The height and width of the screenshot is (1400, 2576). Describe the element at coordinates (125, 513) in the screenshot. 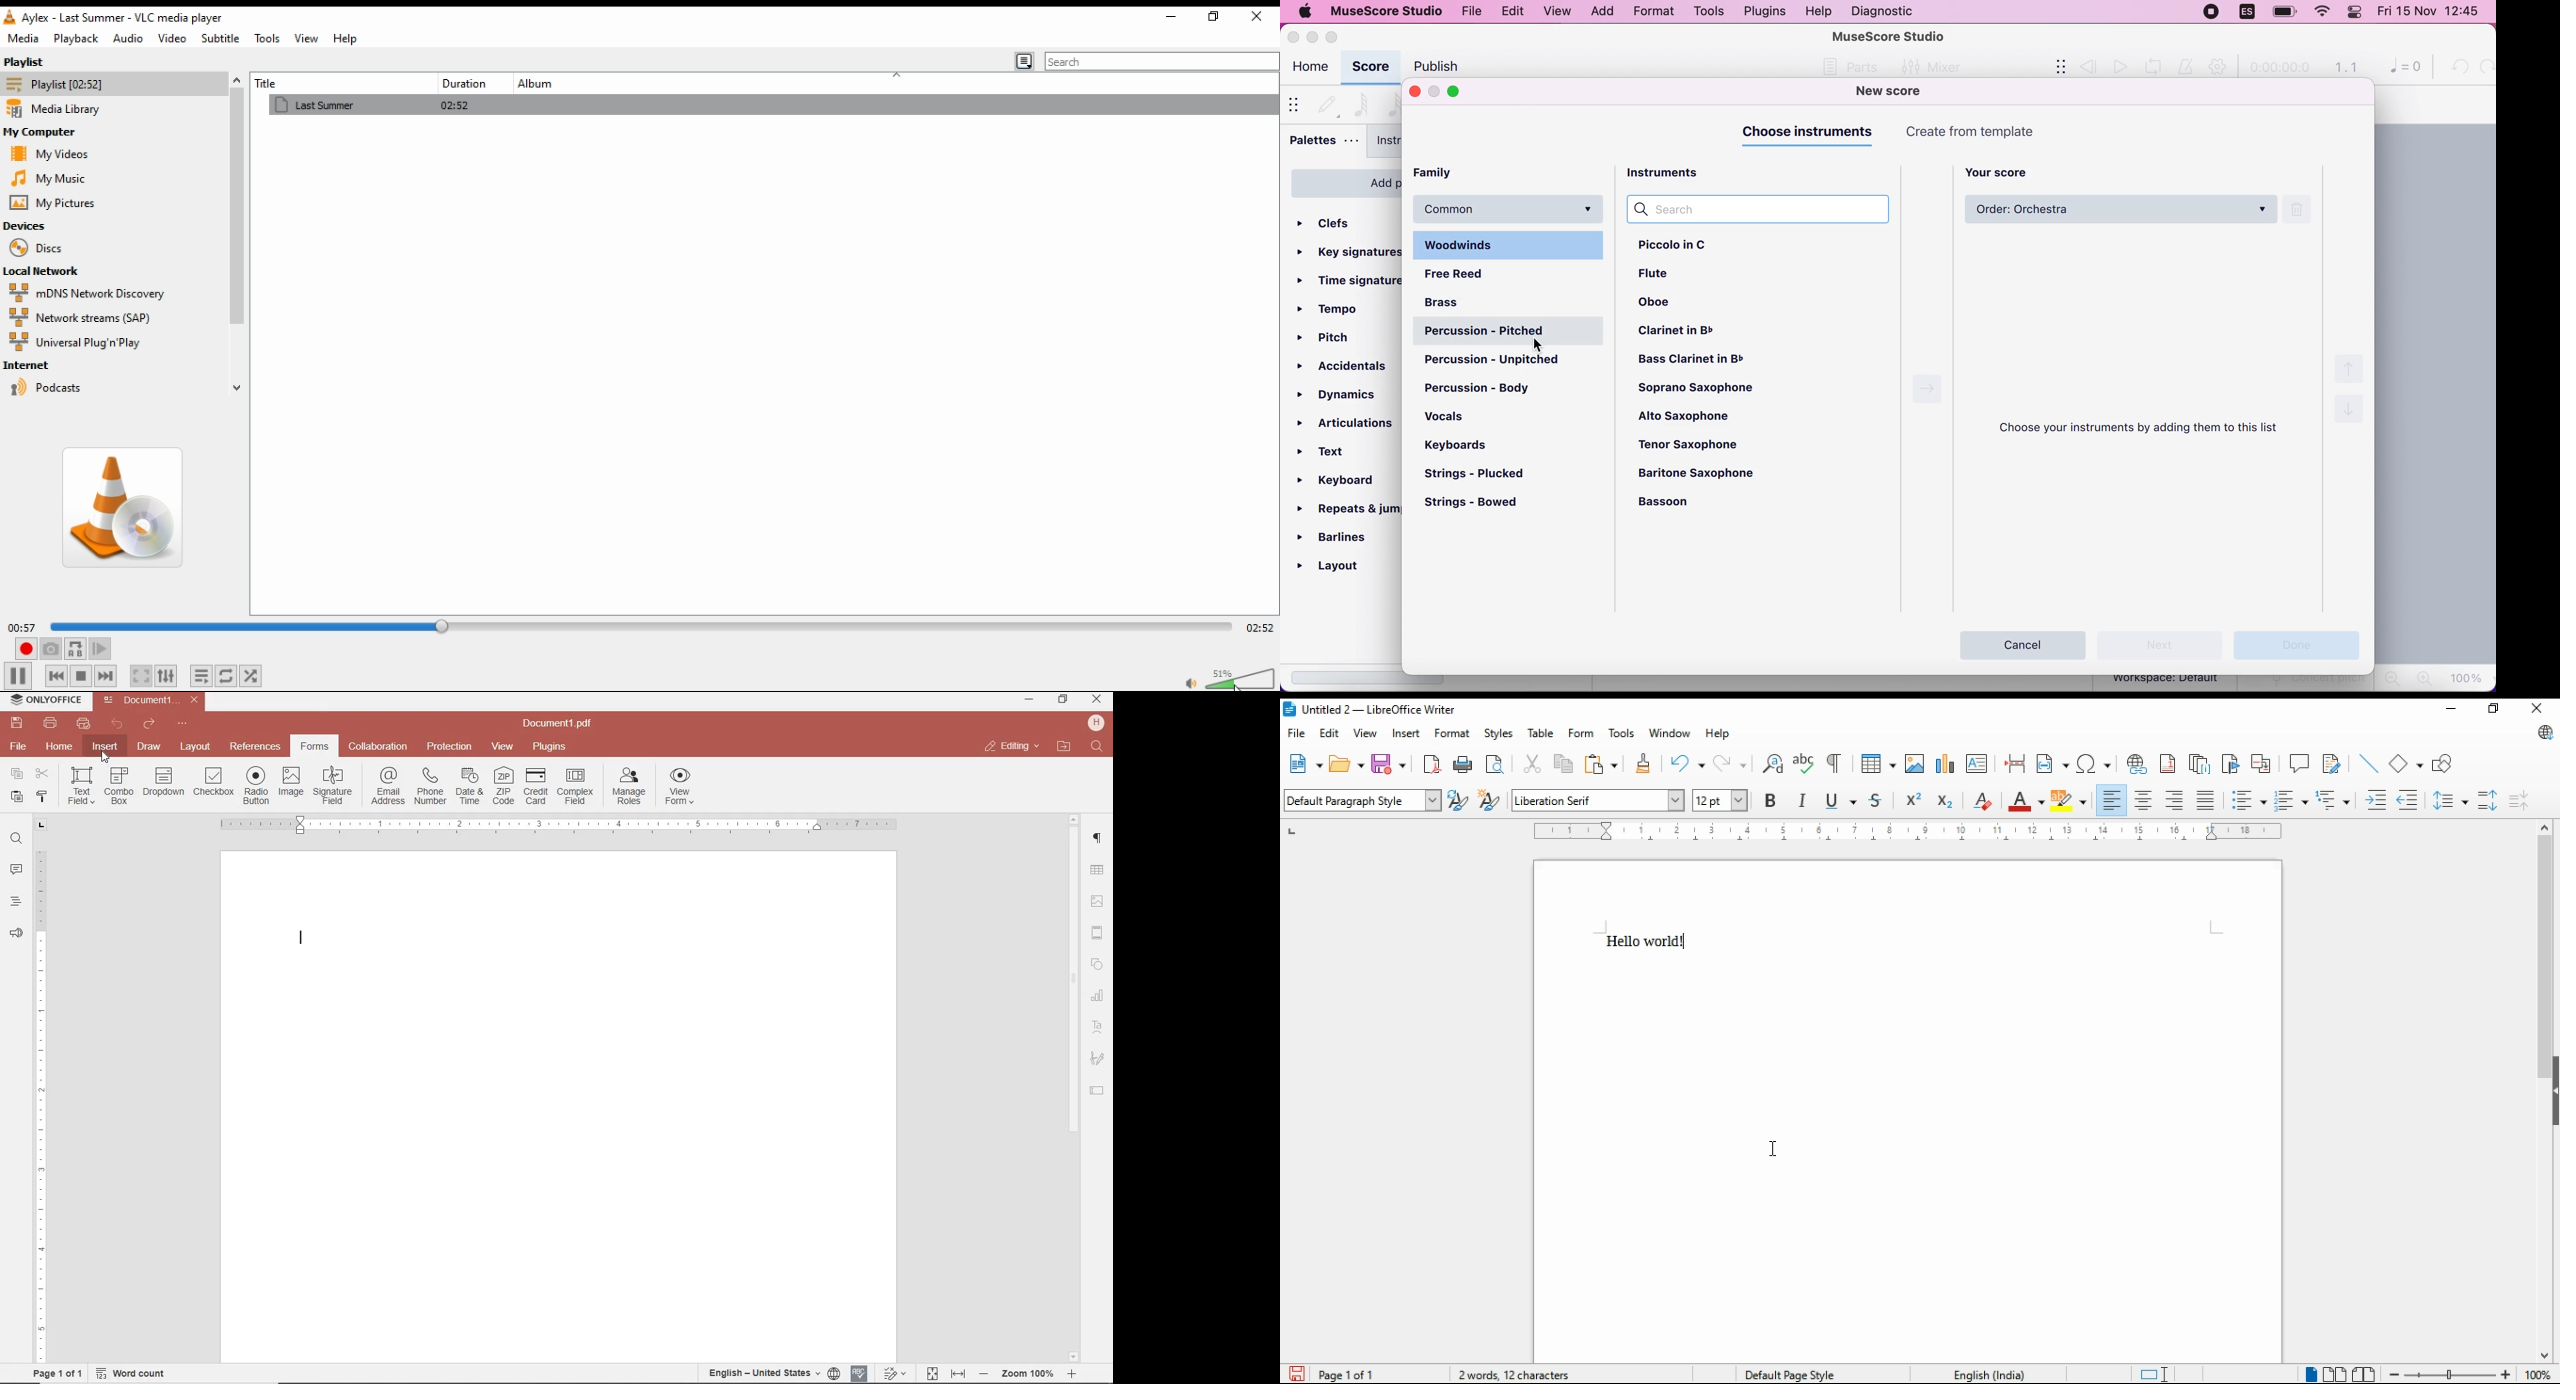

I see `album art` at that location.